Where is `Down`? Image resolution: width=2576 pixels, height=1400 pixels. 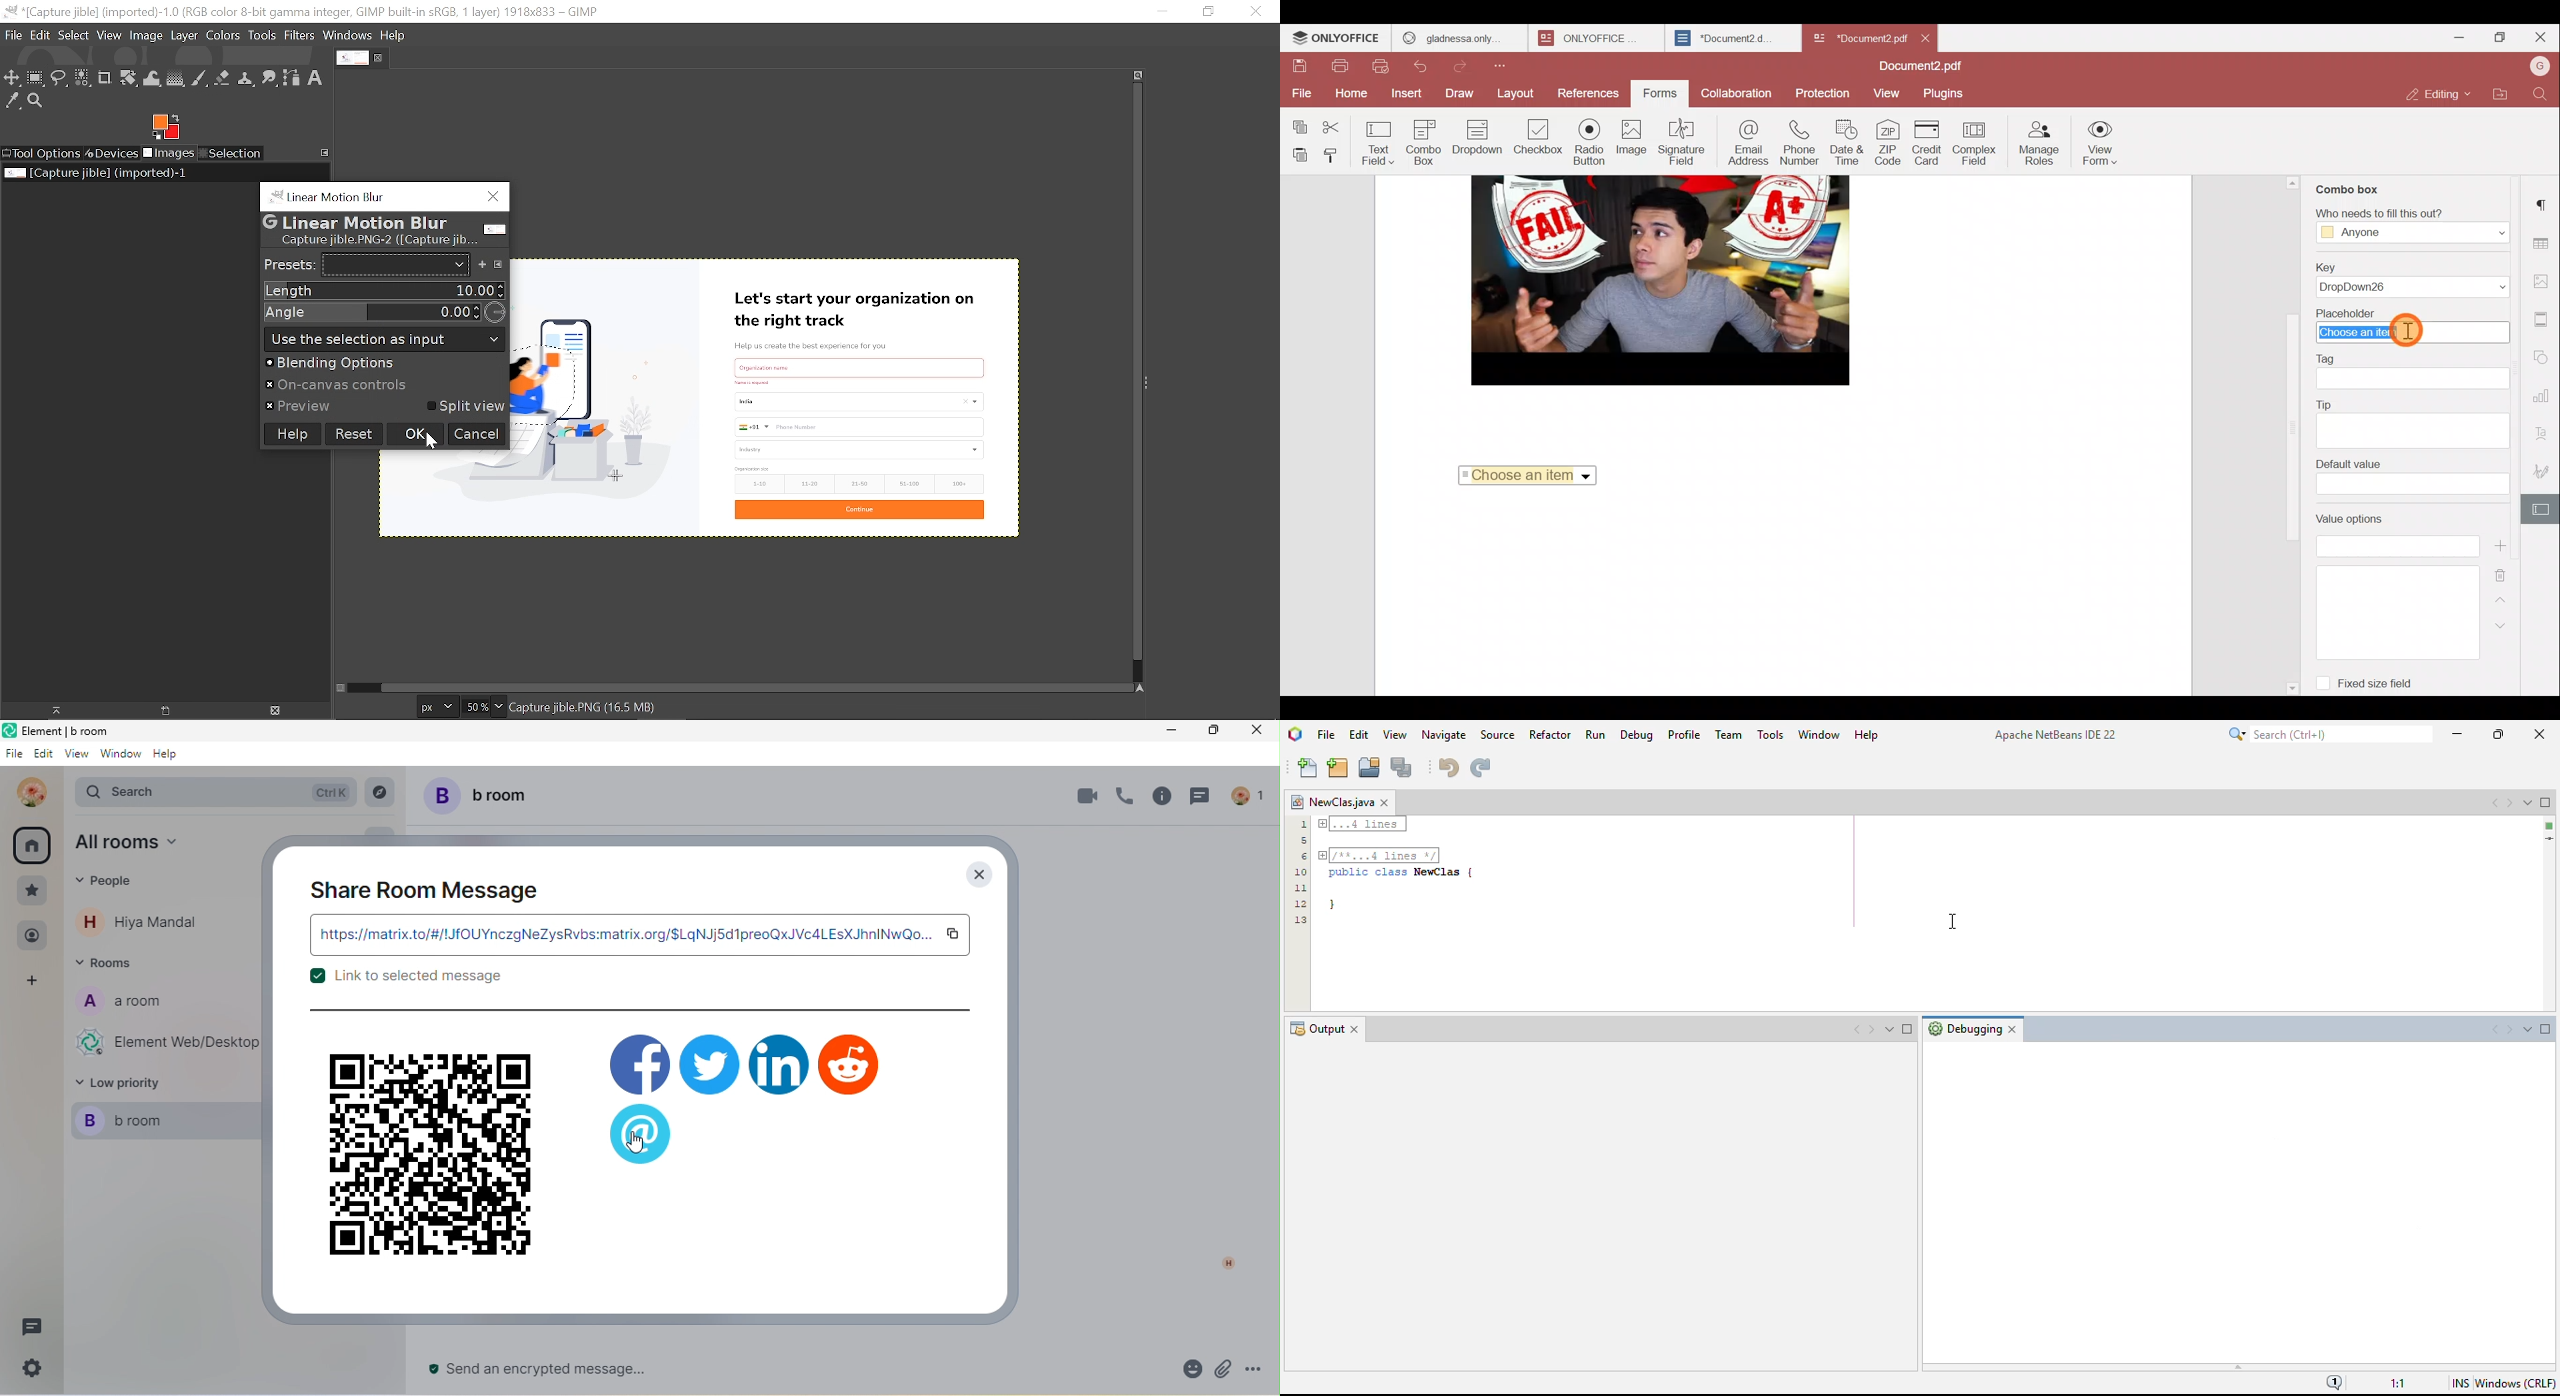
Down is located at coordinates (2507, 631).